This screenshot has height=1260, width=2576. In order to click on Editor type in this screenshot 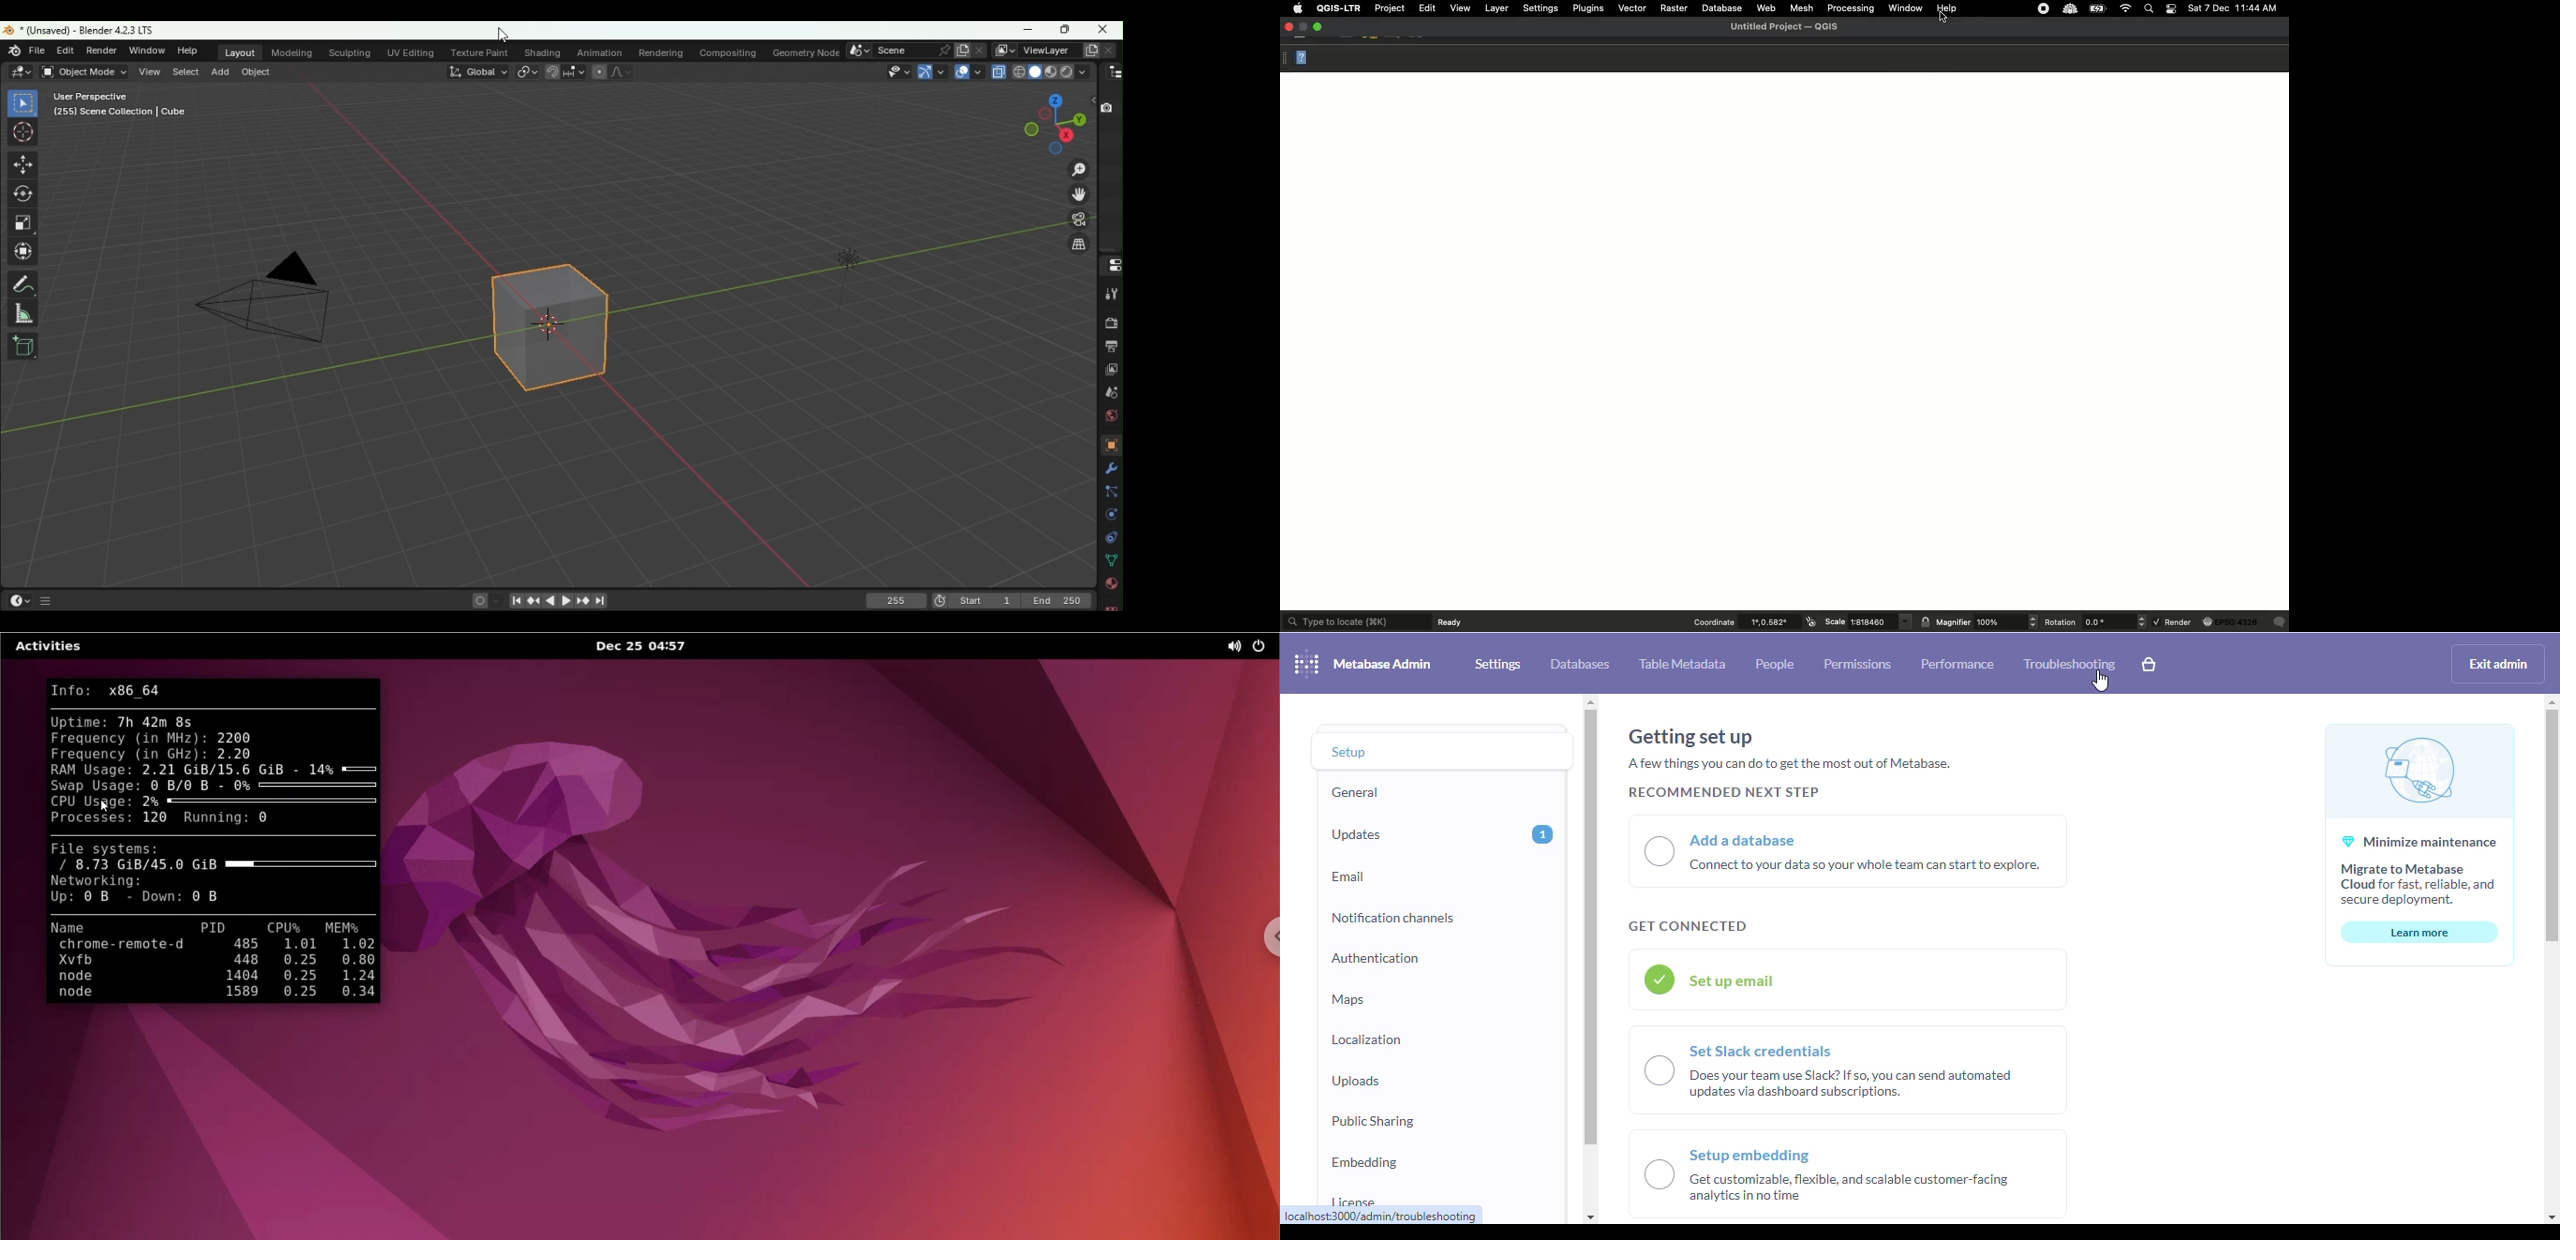, I will do `click(1110, 265)`.